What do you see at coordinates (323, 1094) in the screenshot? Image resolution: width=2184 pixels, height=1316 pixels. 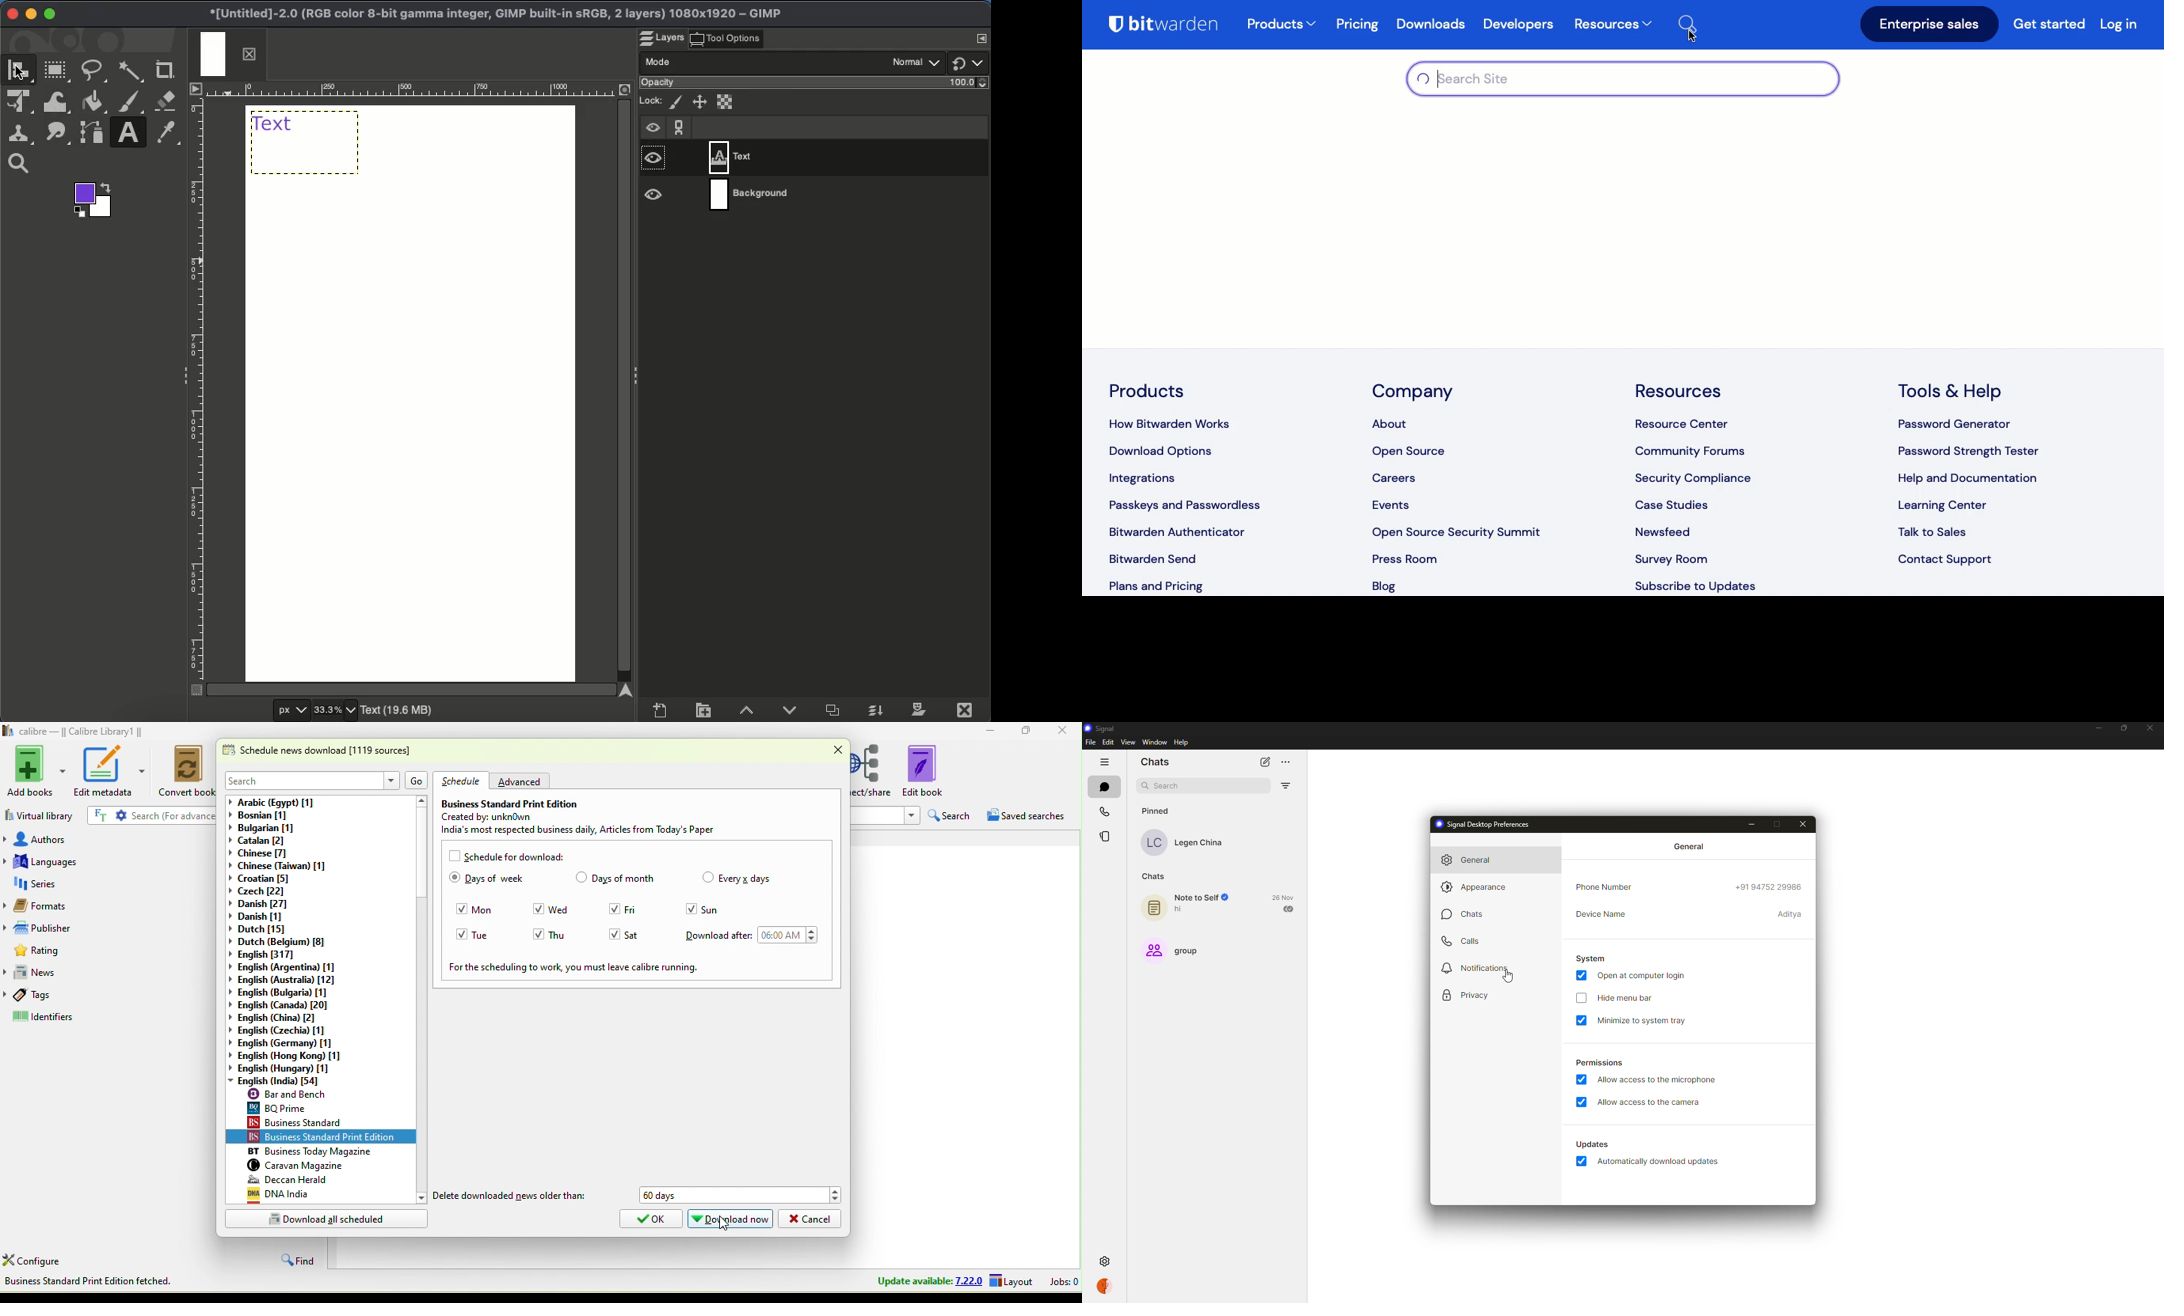 I see `bar and bench` at bounding box center [323, 1094].